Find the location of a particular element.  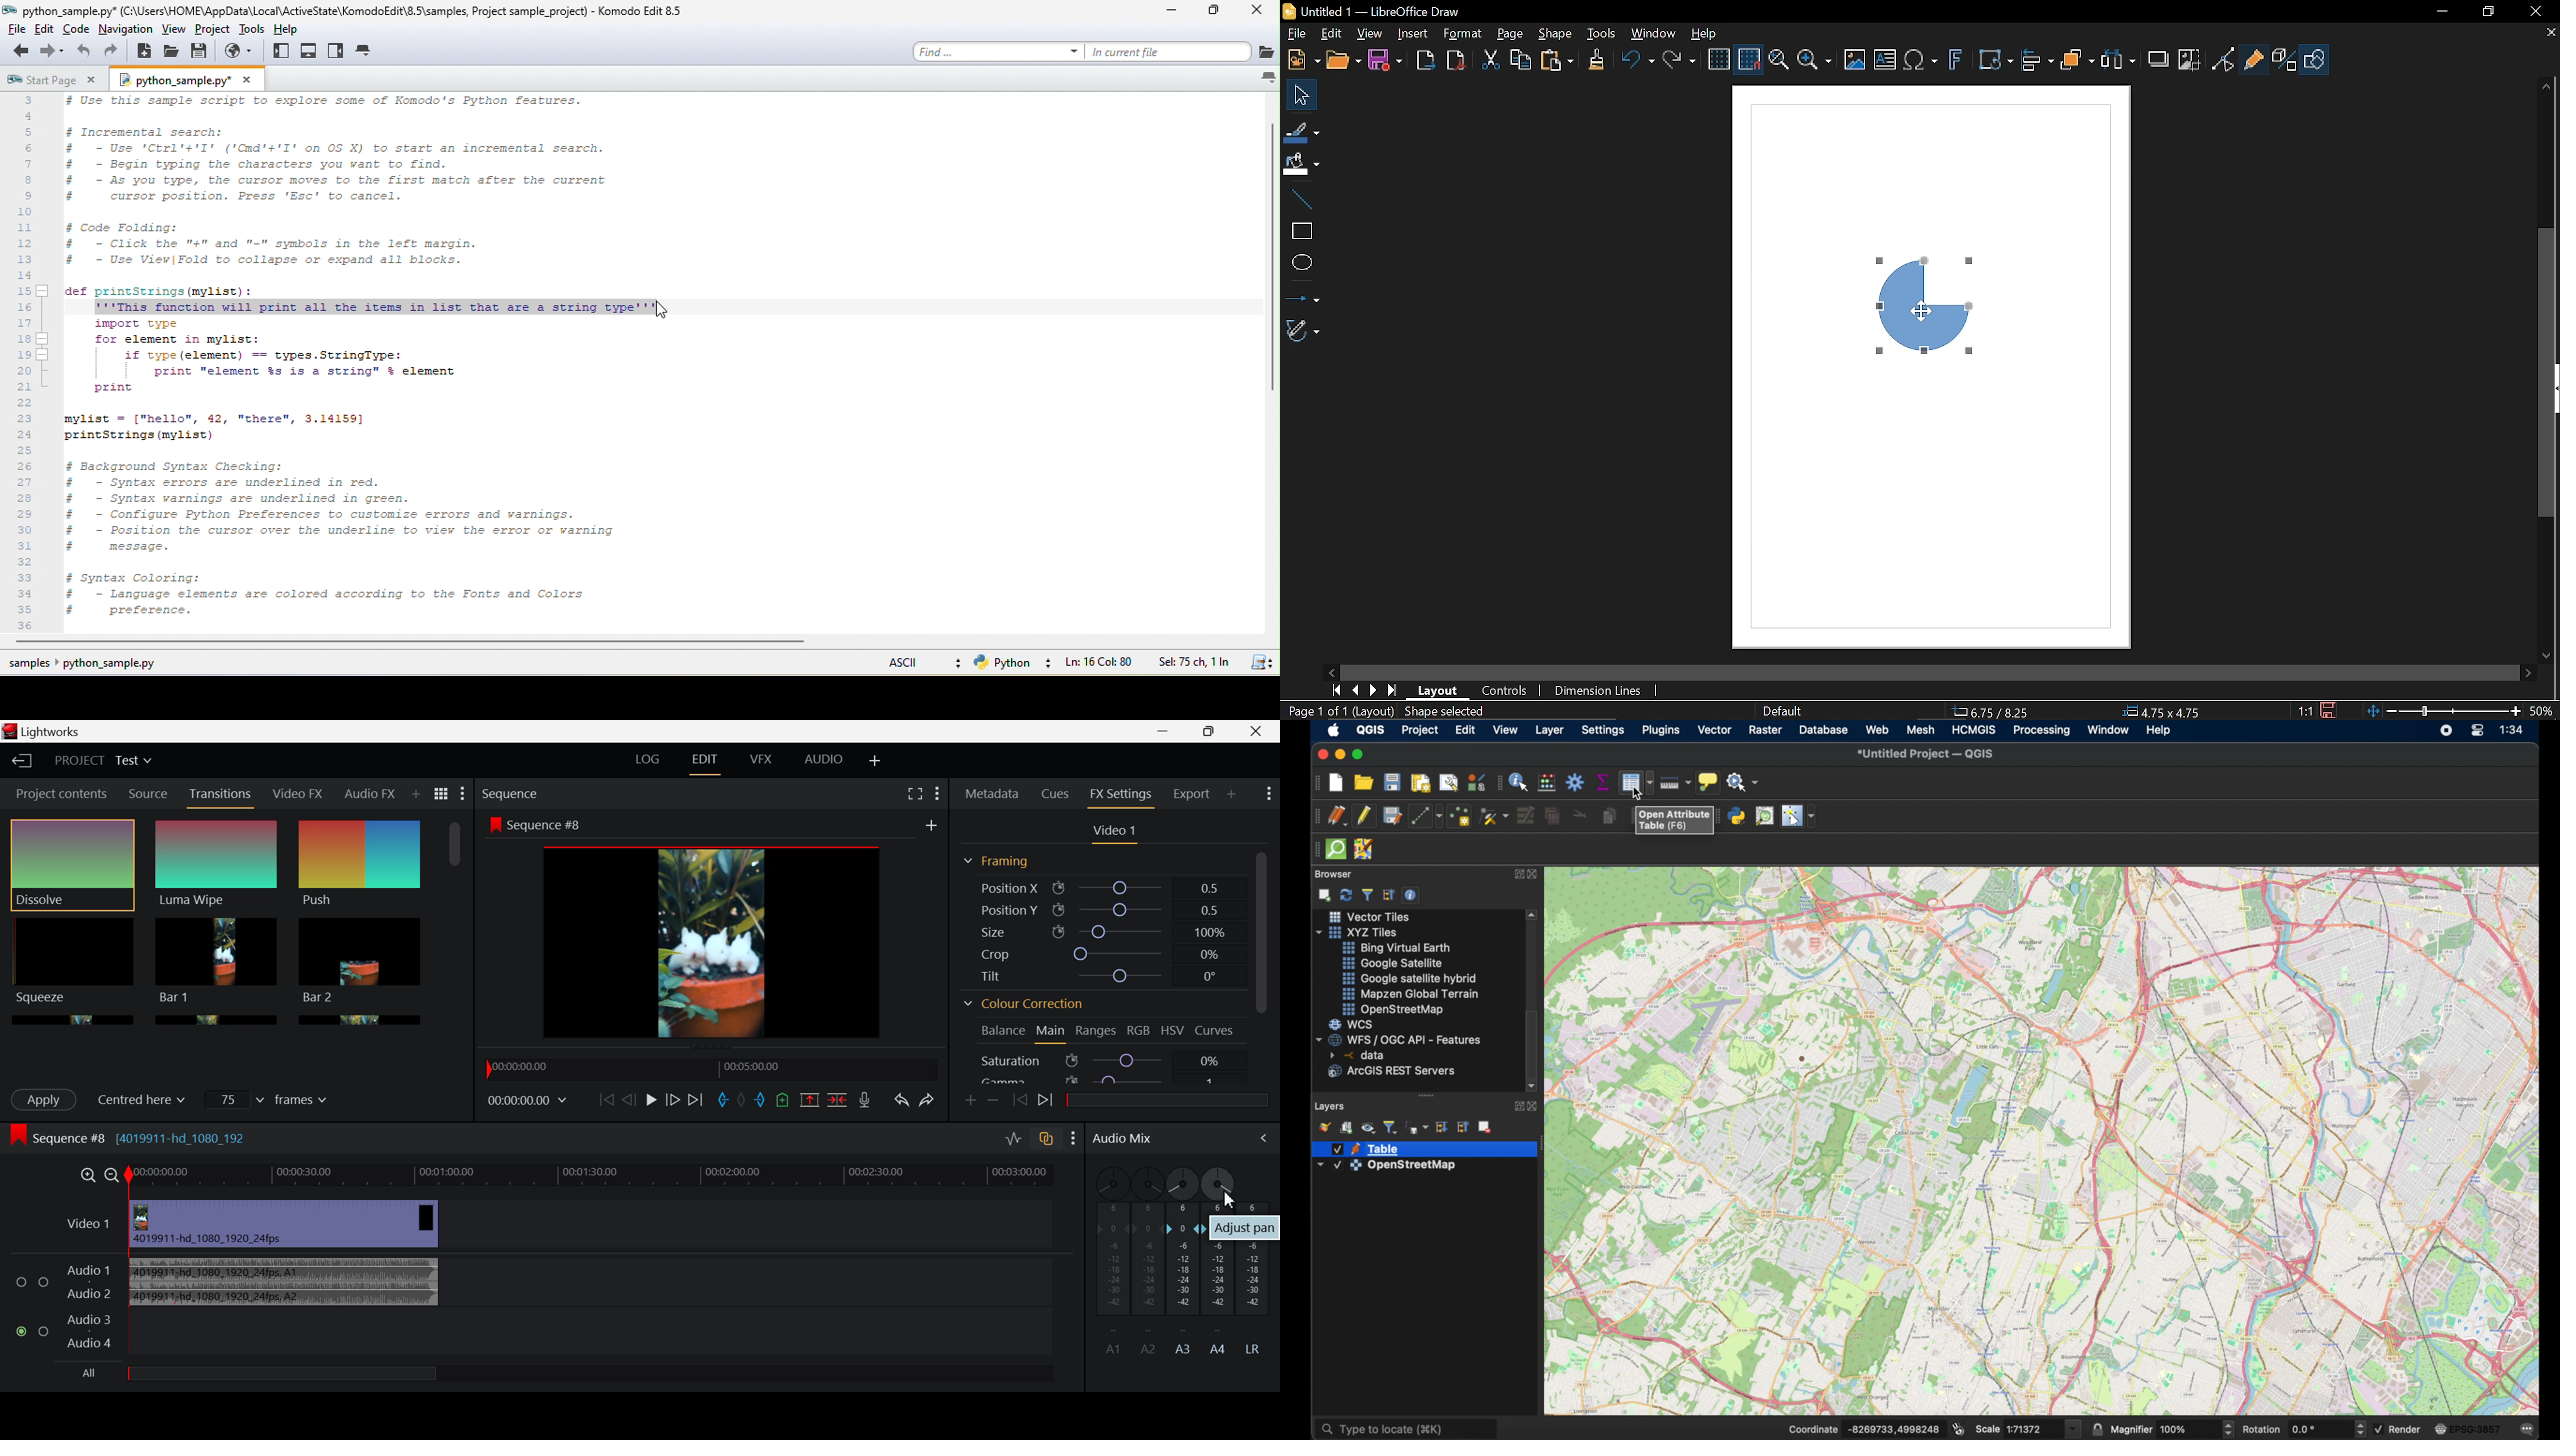

Shape is located at coordinates (1558, 34).